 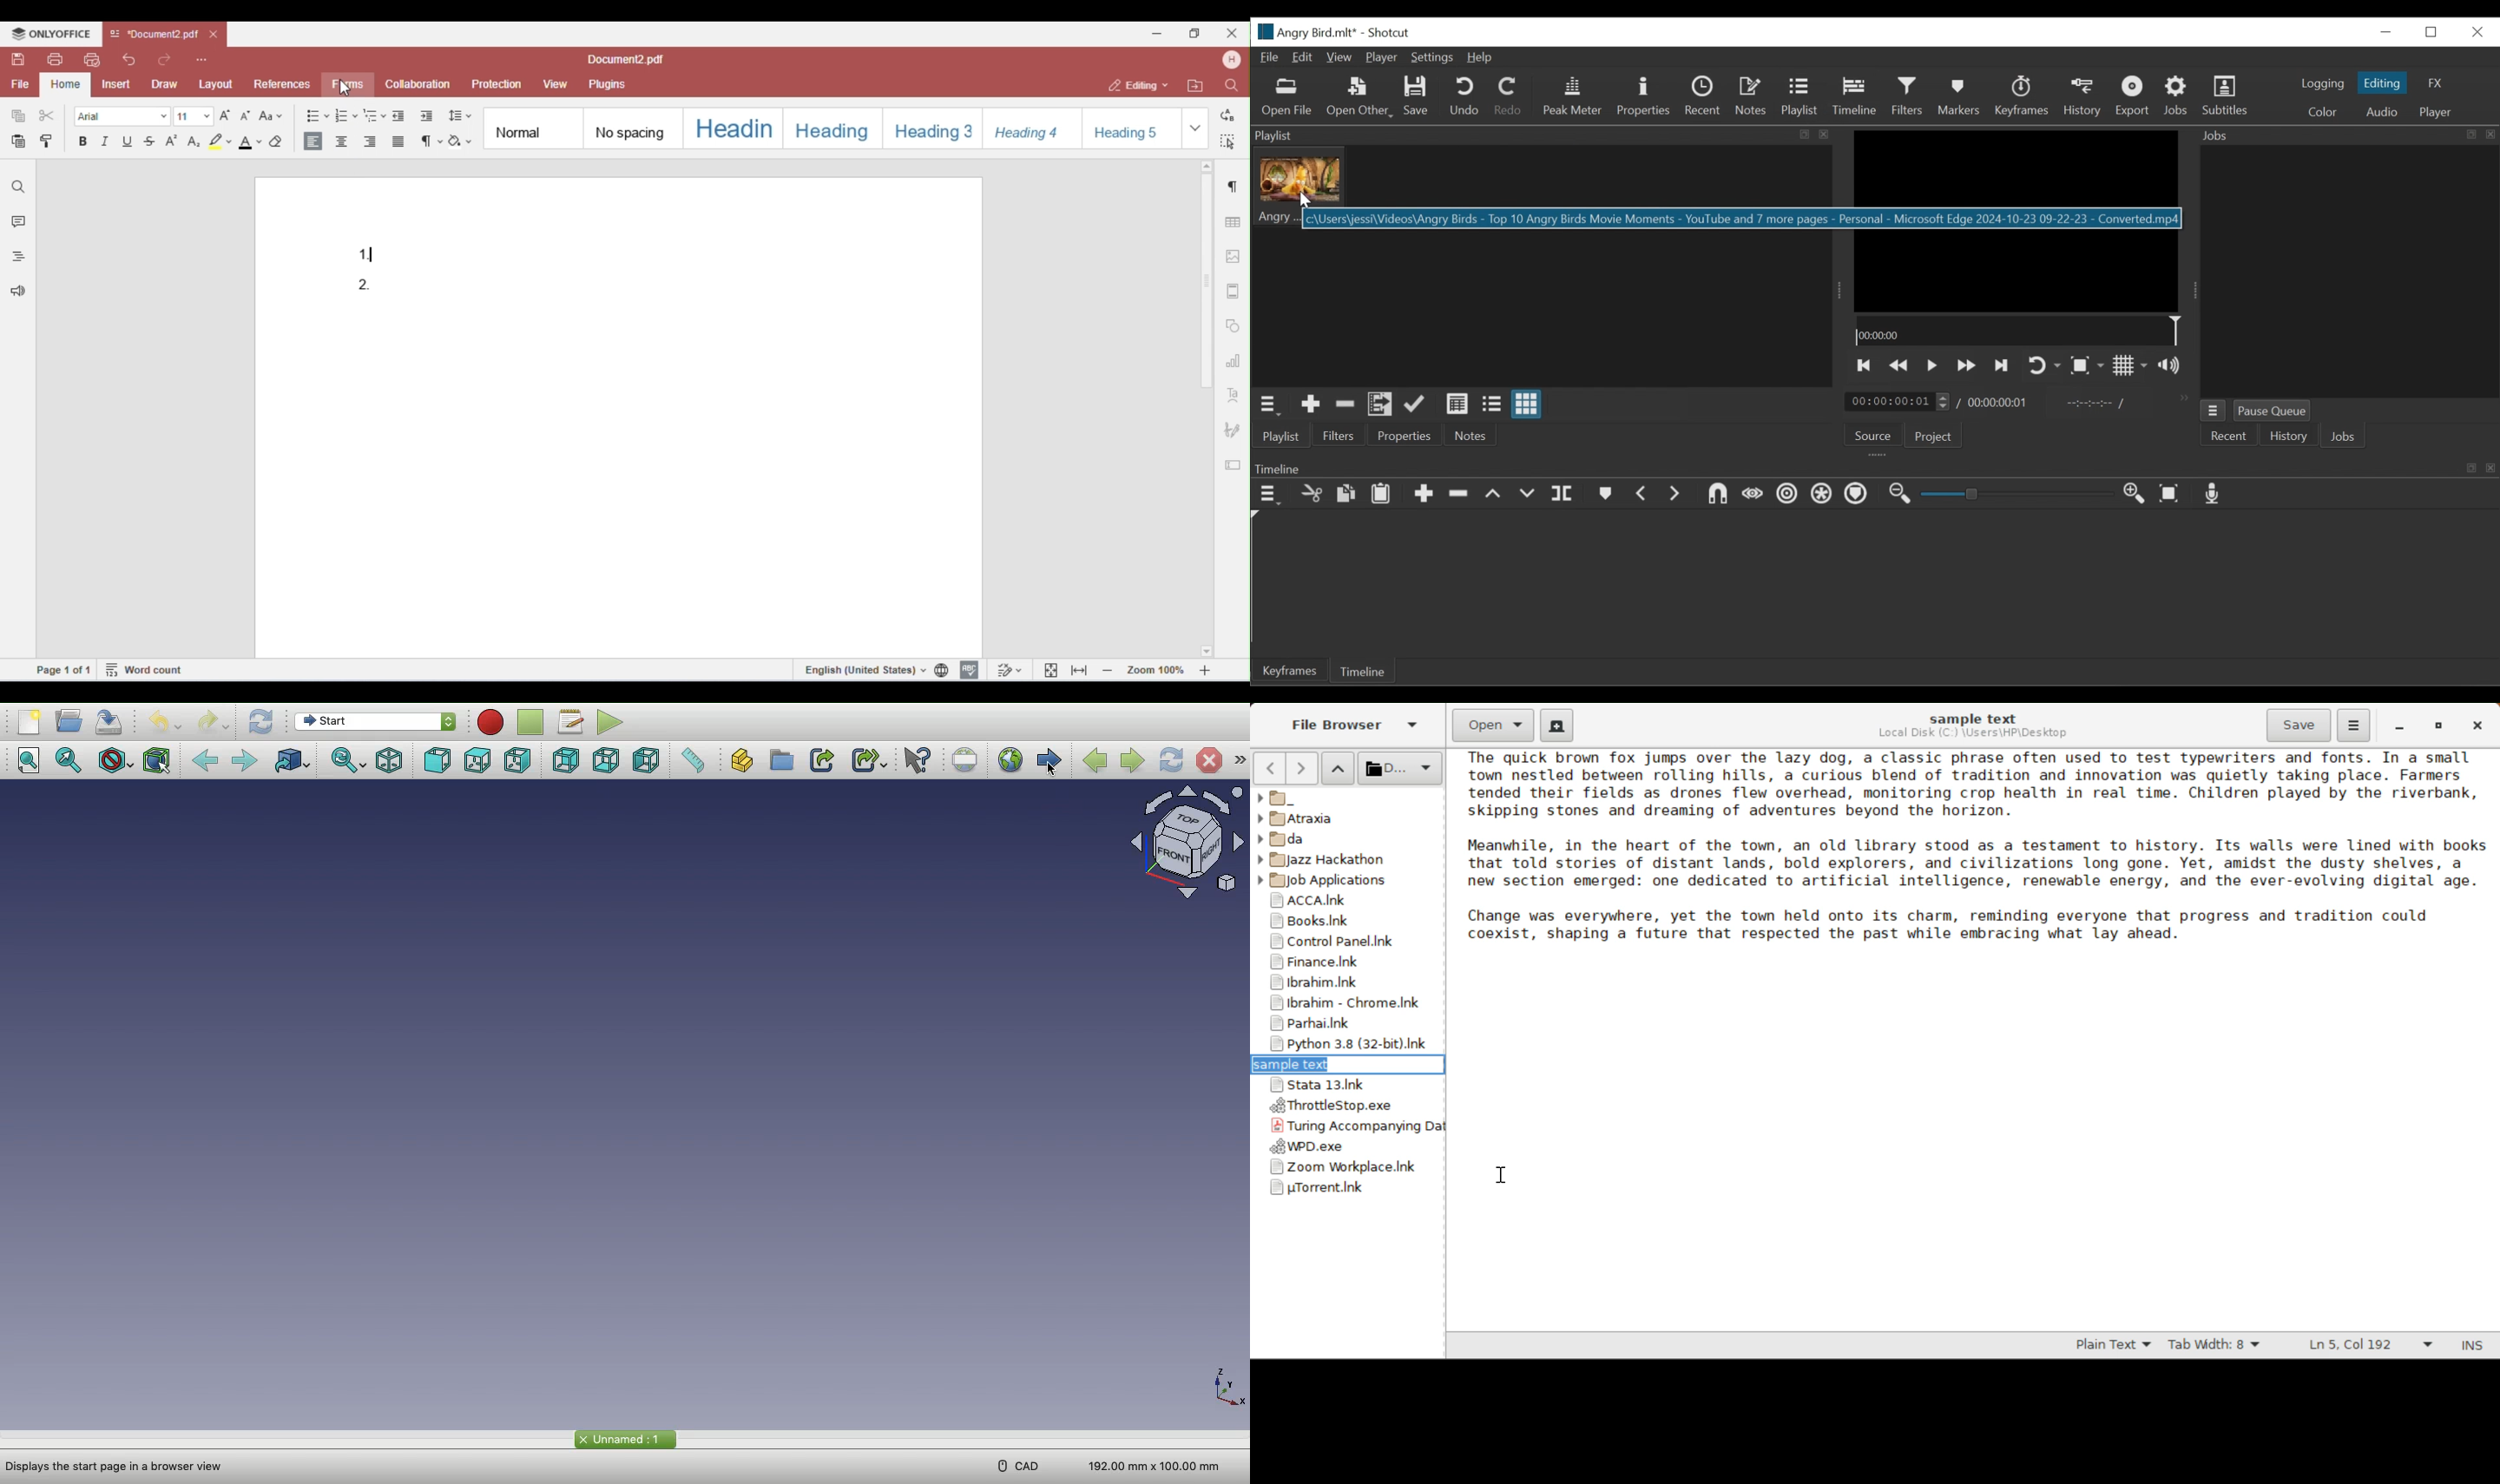 I want to click on Playlist, so click(x=1799, y=98).